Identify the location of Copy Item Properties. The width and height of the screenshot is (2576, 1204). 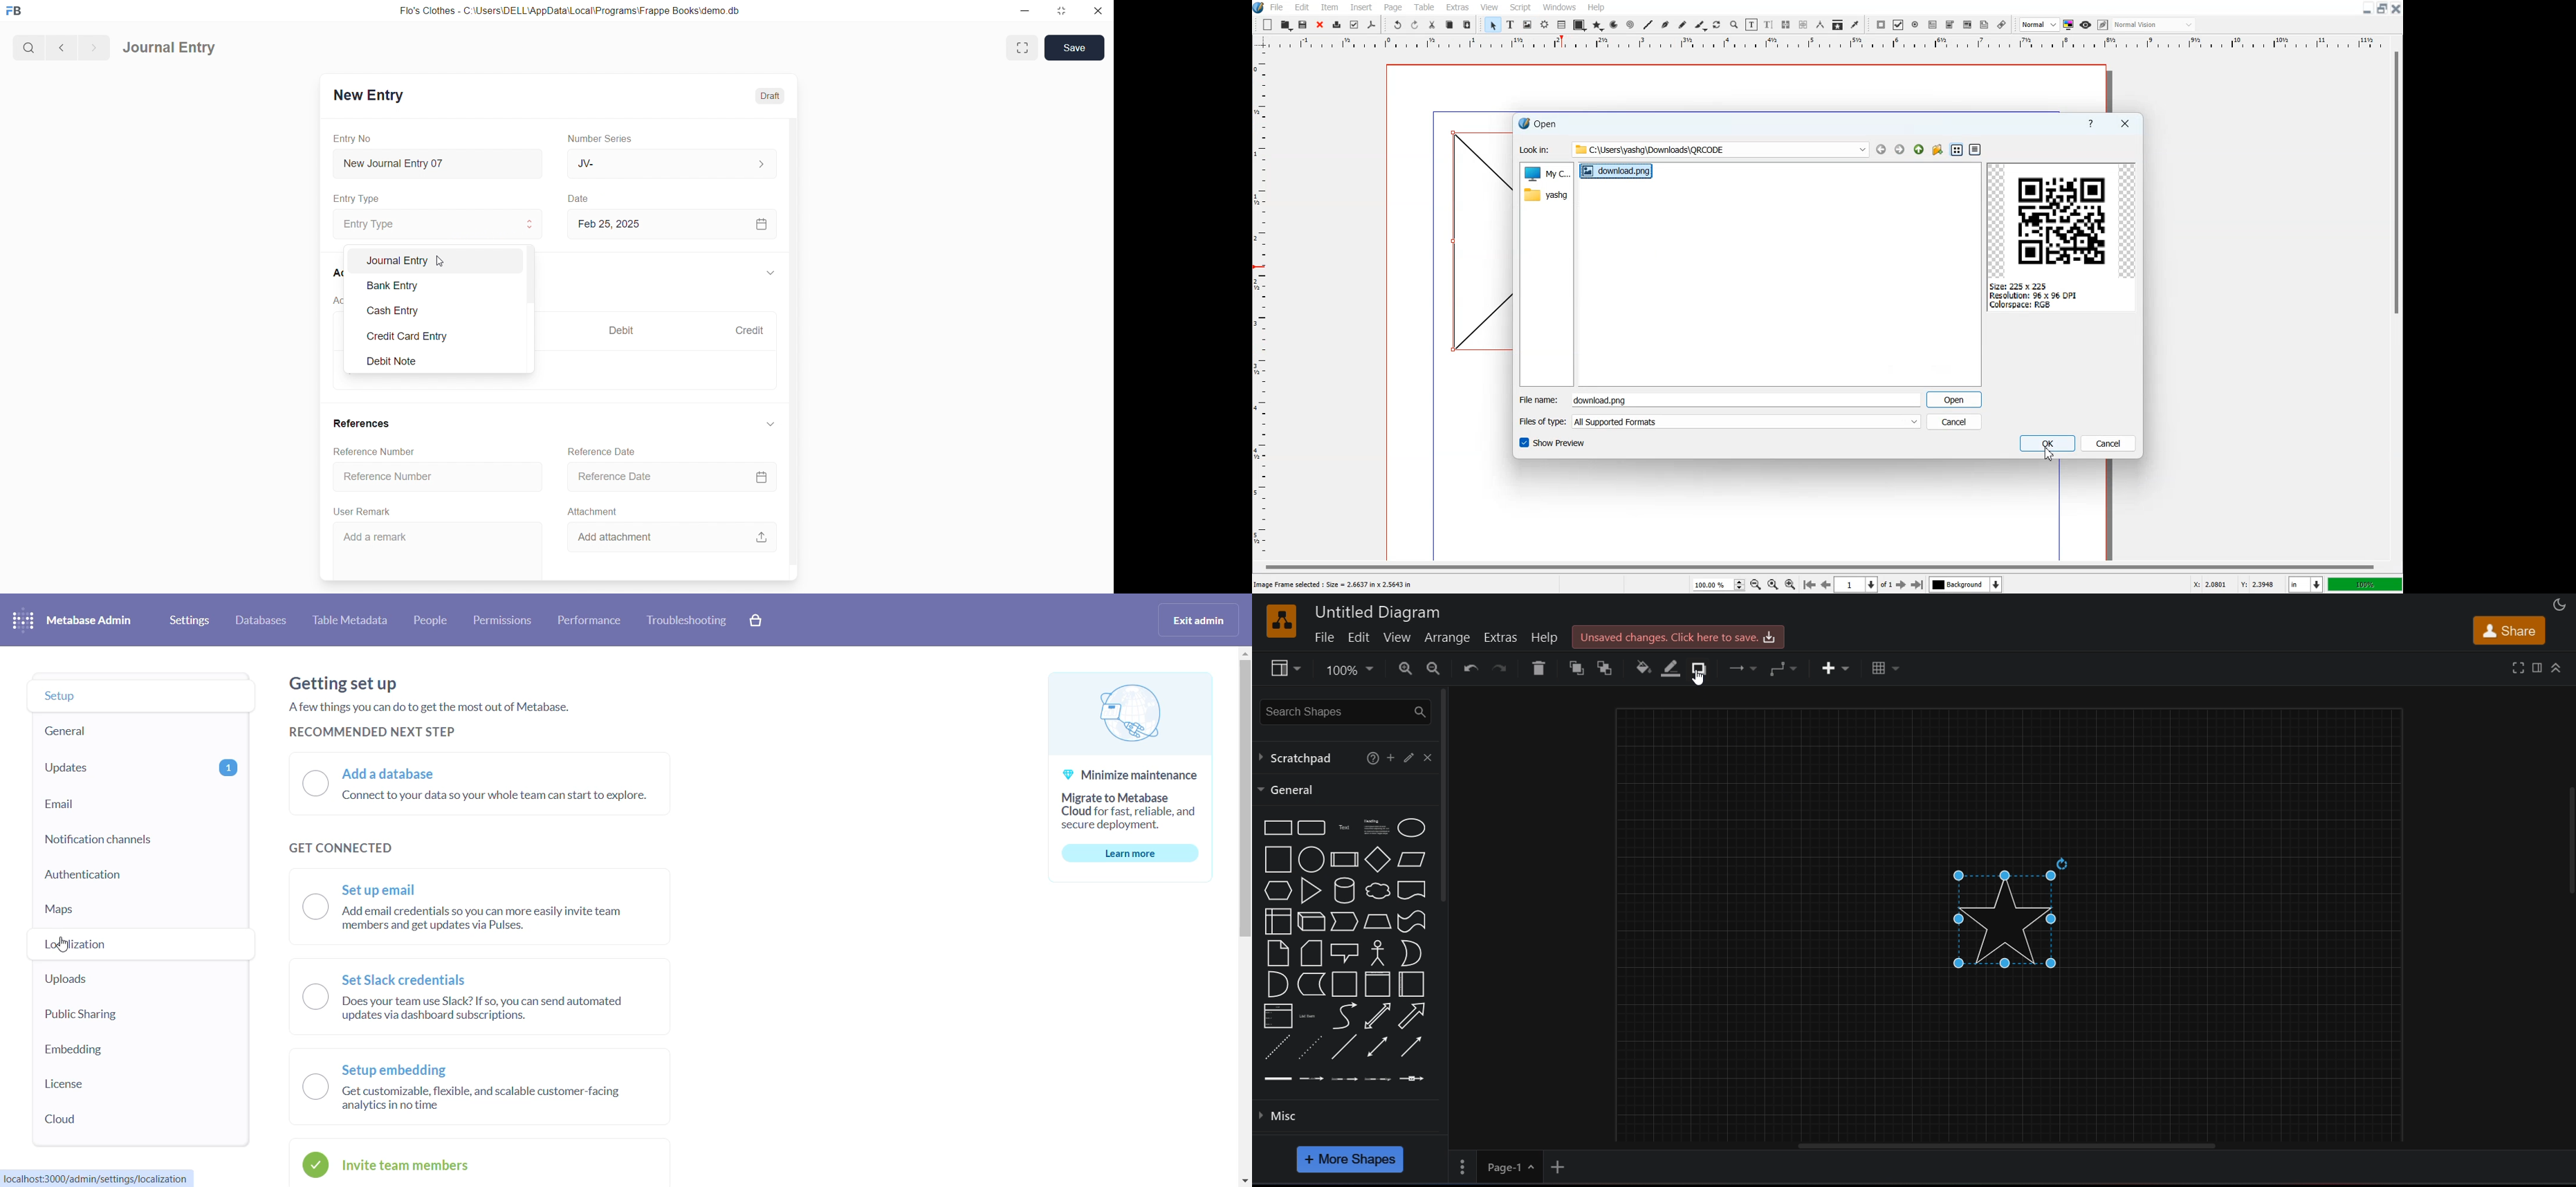
(1837, 25).